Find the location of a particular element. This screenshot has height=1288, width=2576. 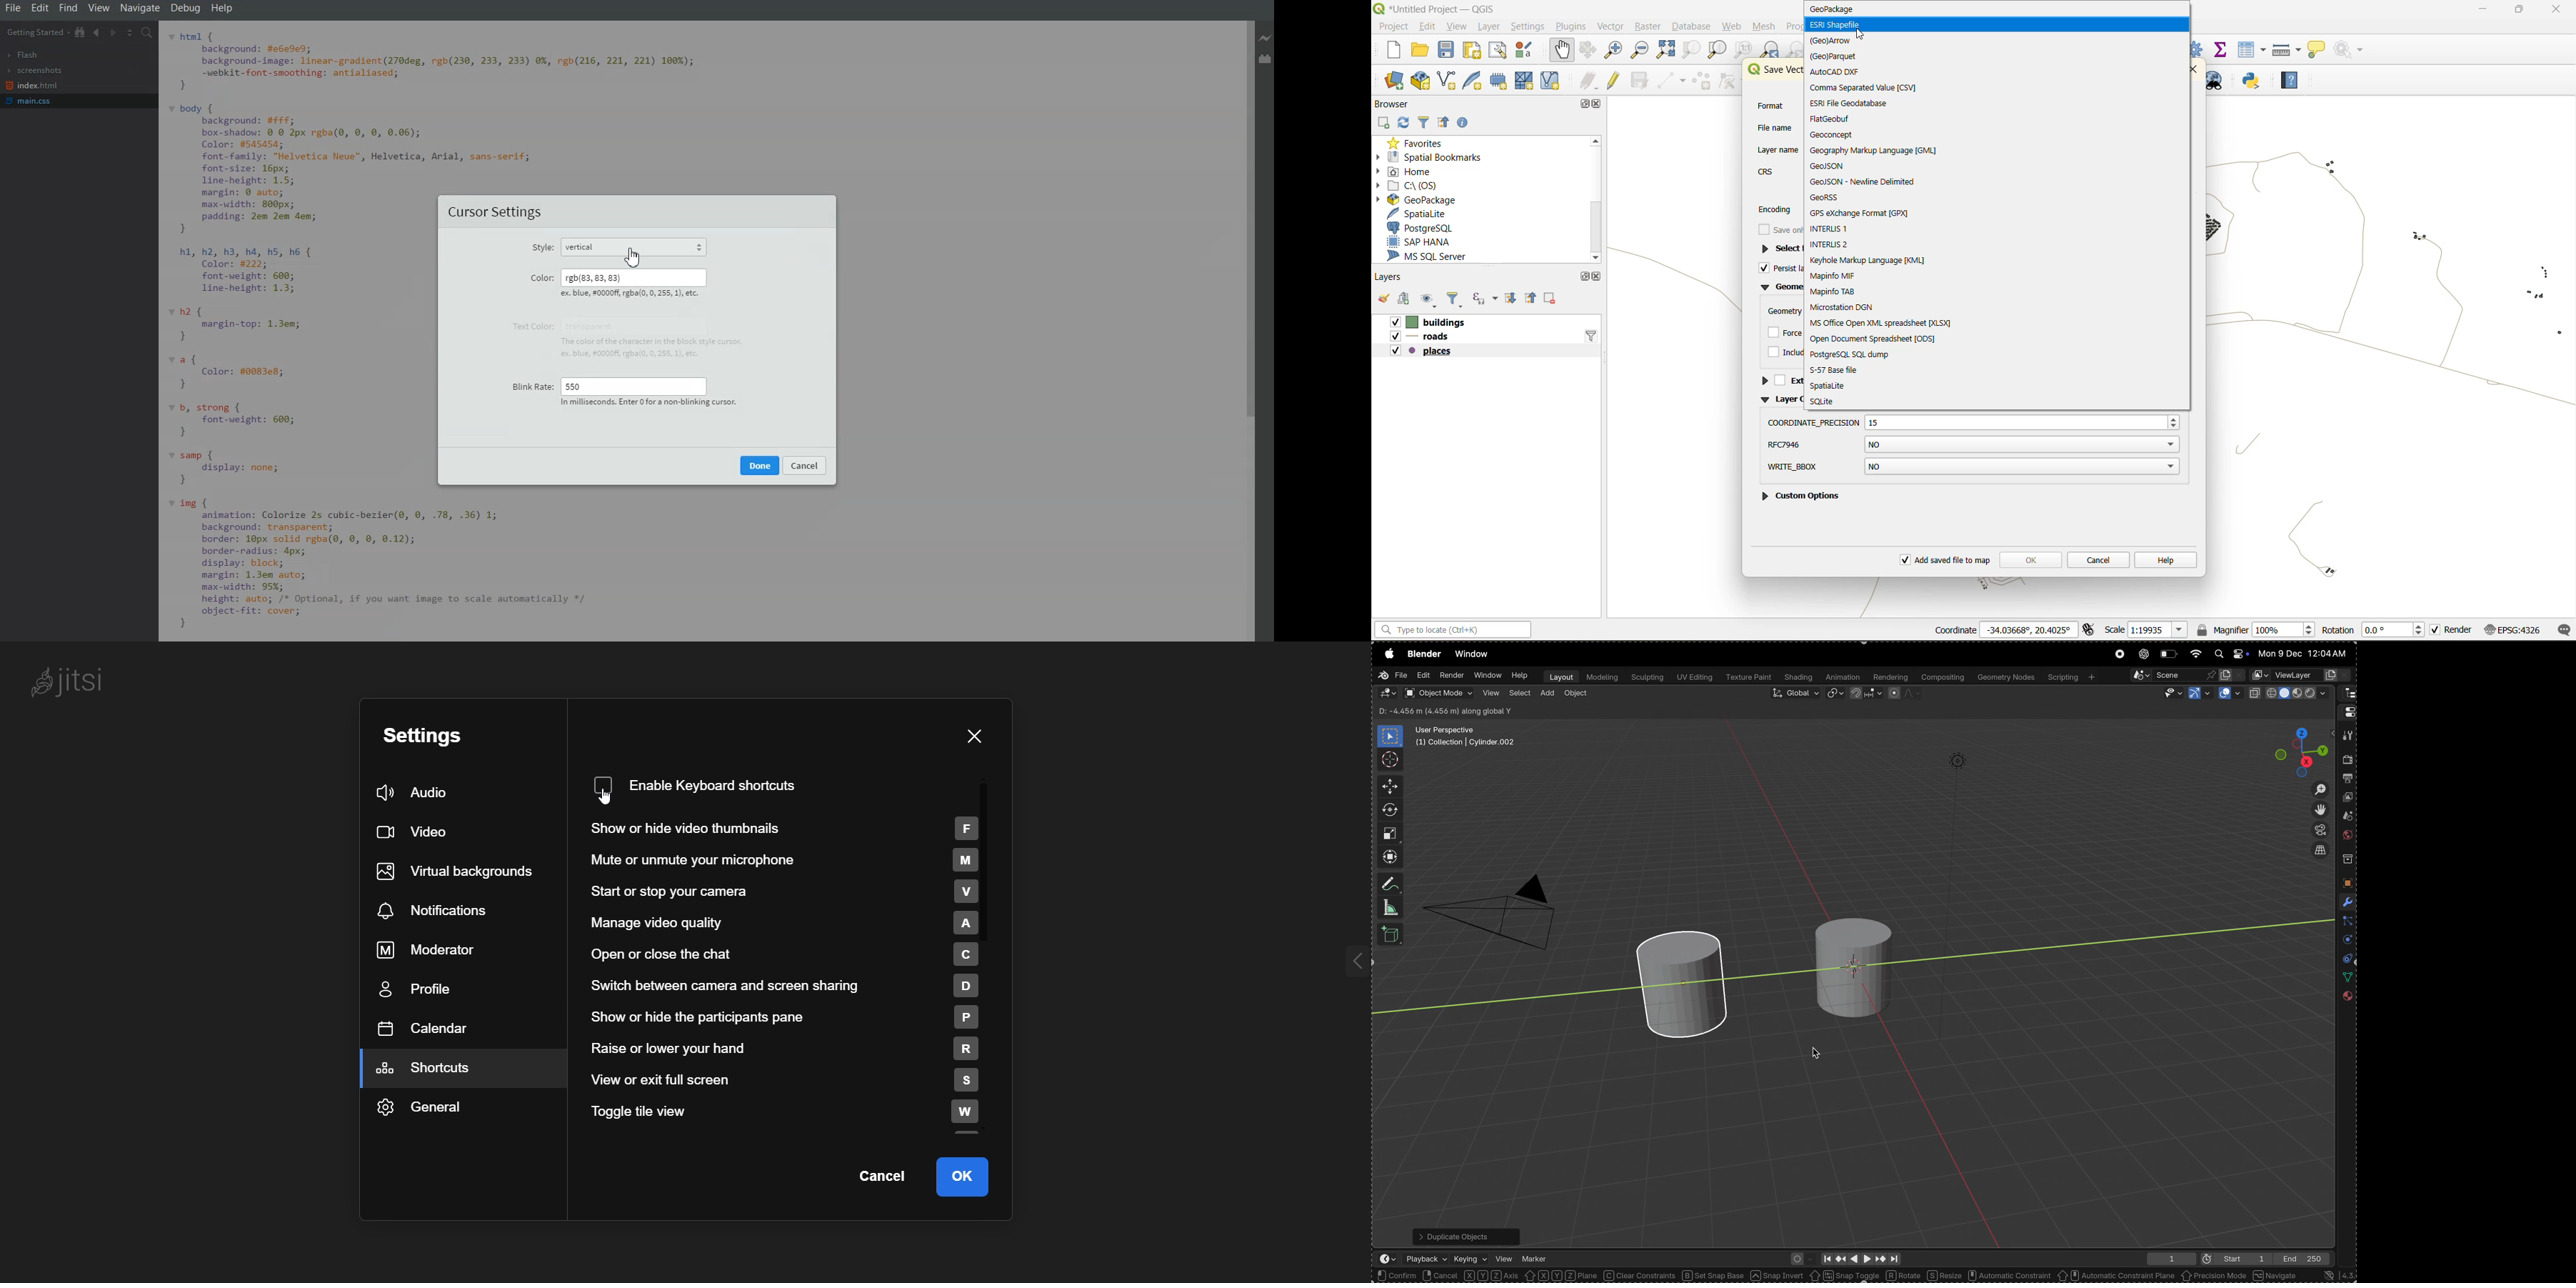

cursor is located at coordinates (1820, 1051).